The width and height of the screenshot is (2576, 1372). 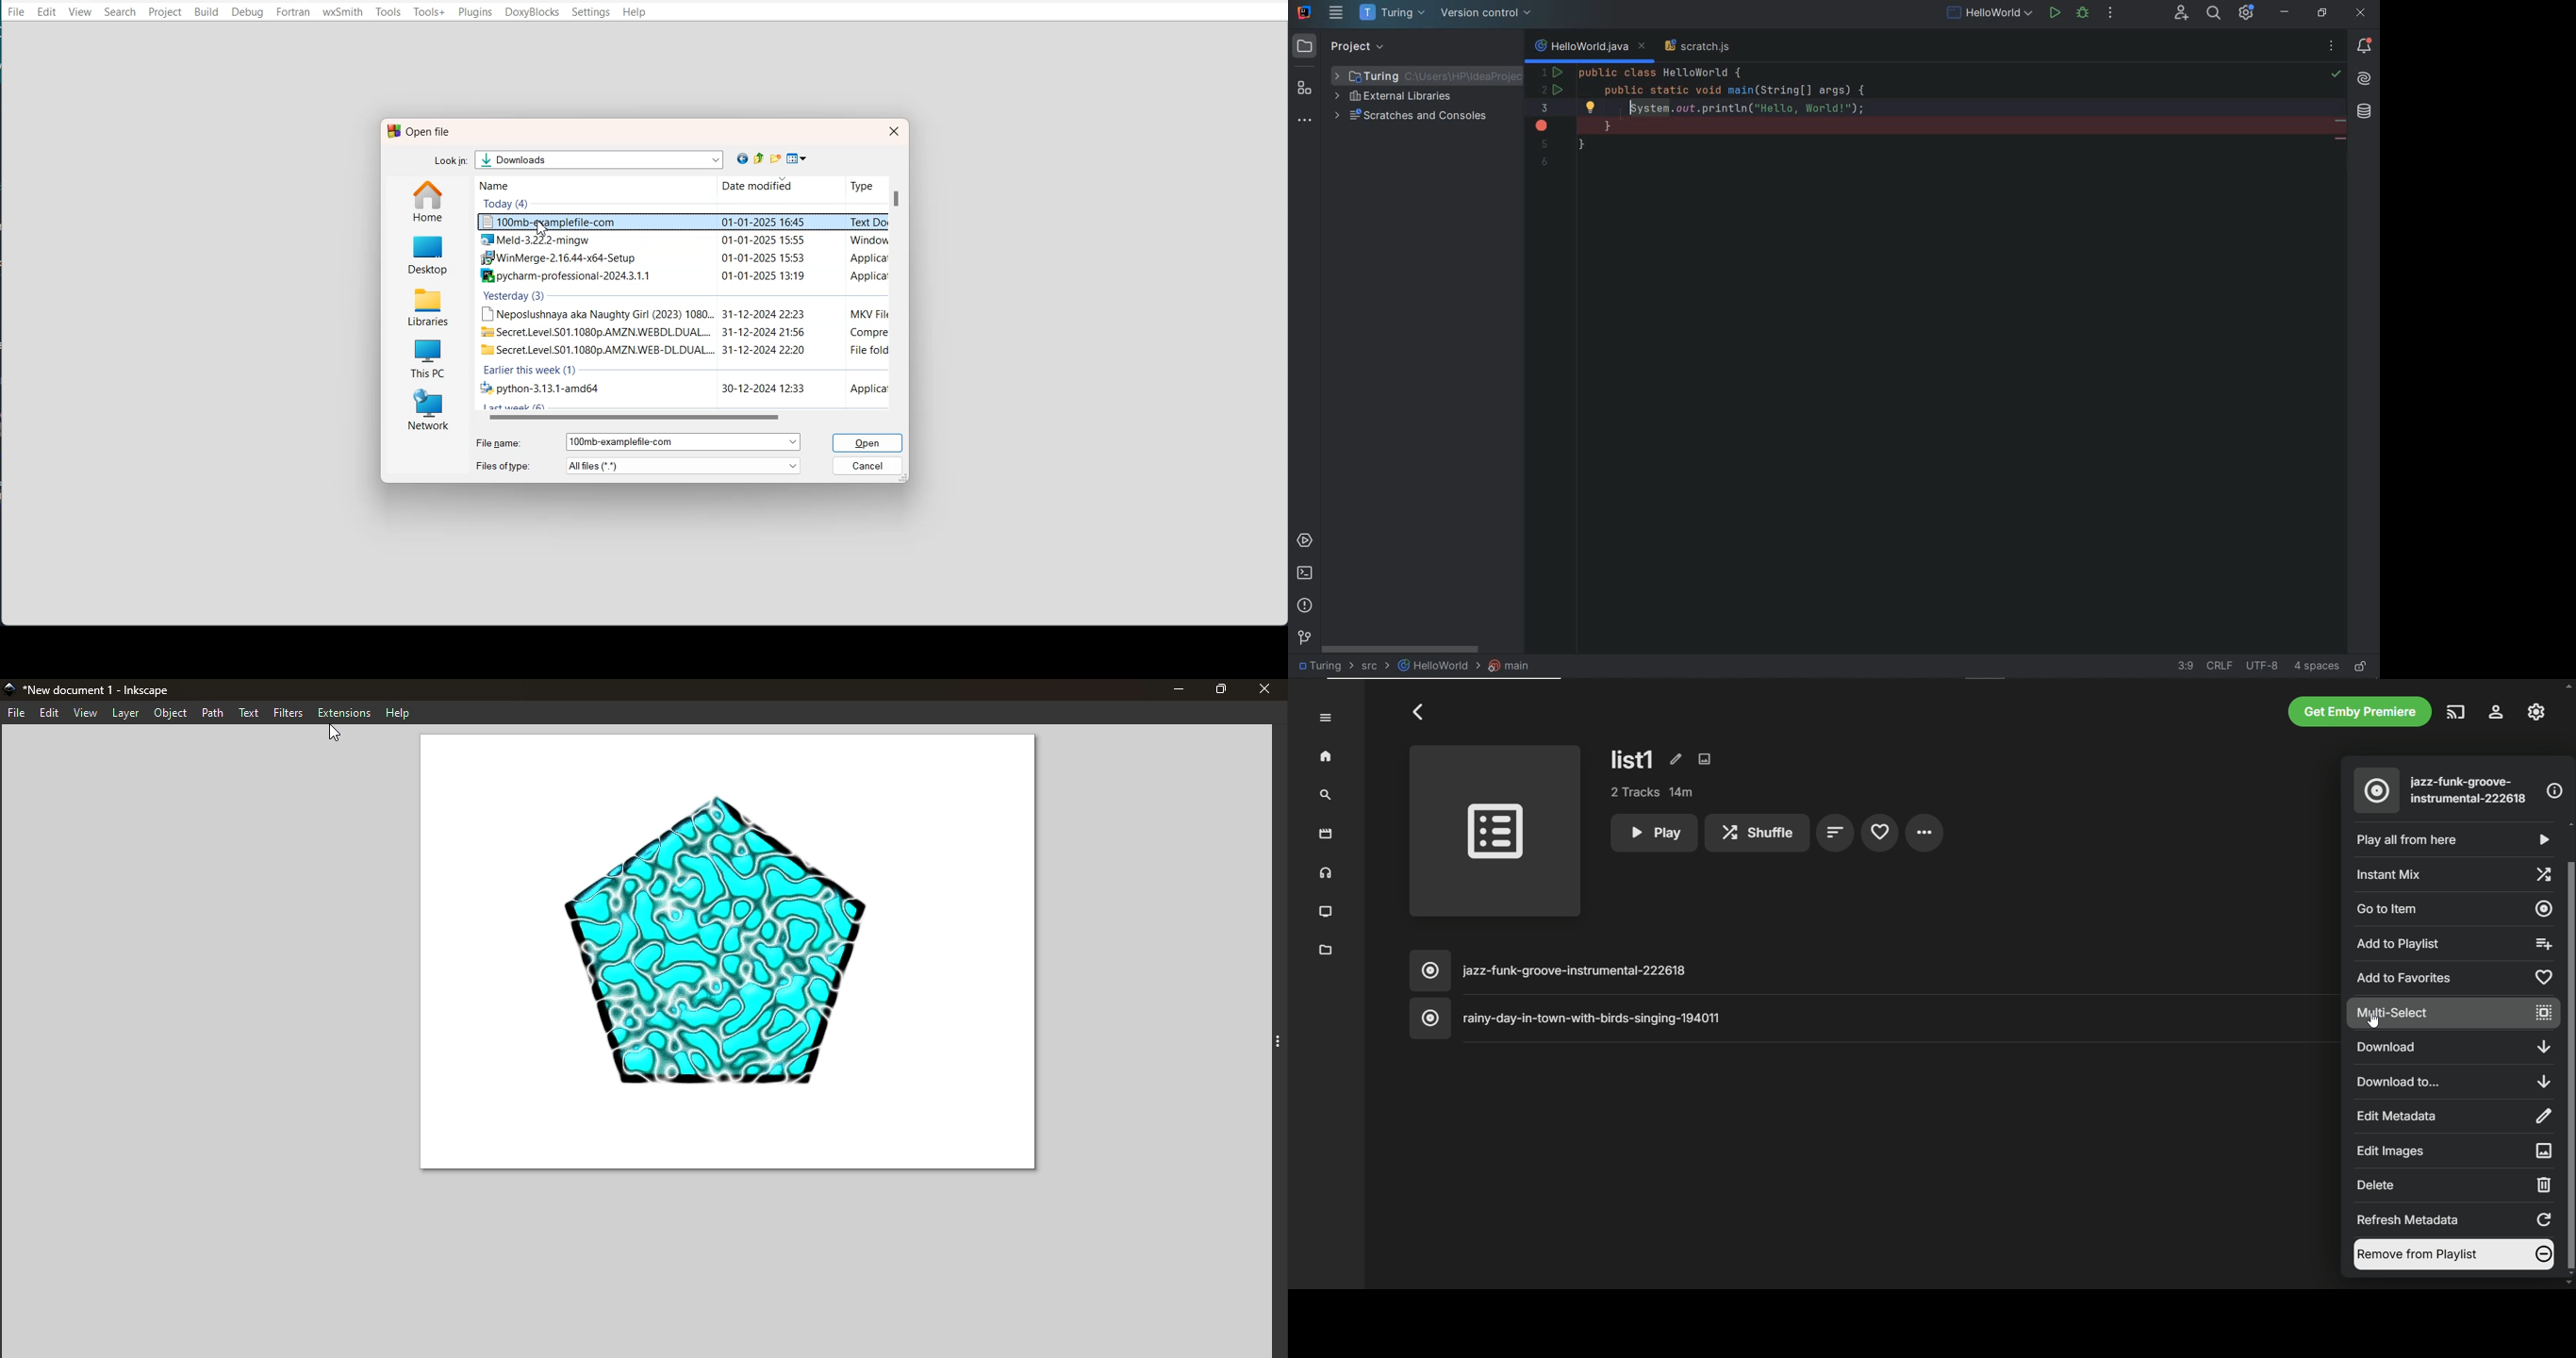 What do you see at coordinates (331, 734) in the screenshot?
I see `Cursor` at bounding box center [331, 734].